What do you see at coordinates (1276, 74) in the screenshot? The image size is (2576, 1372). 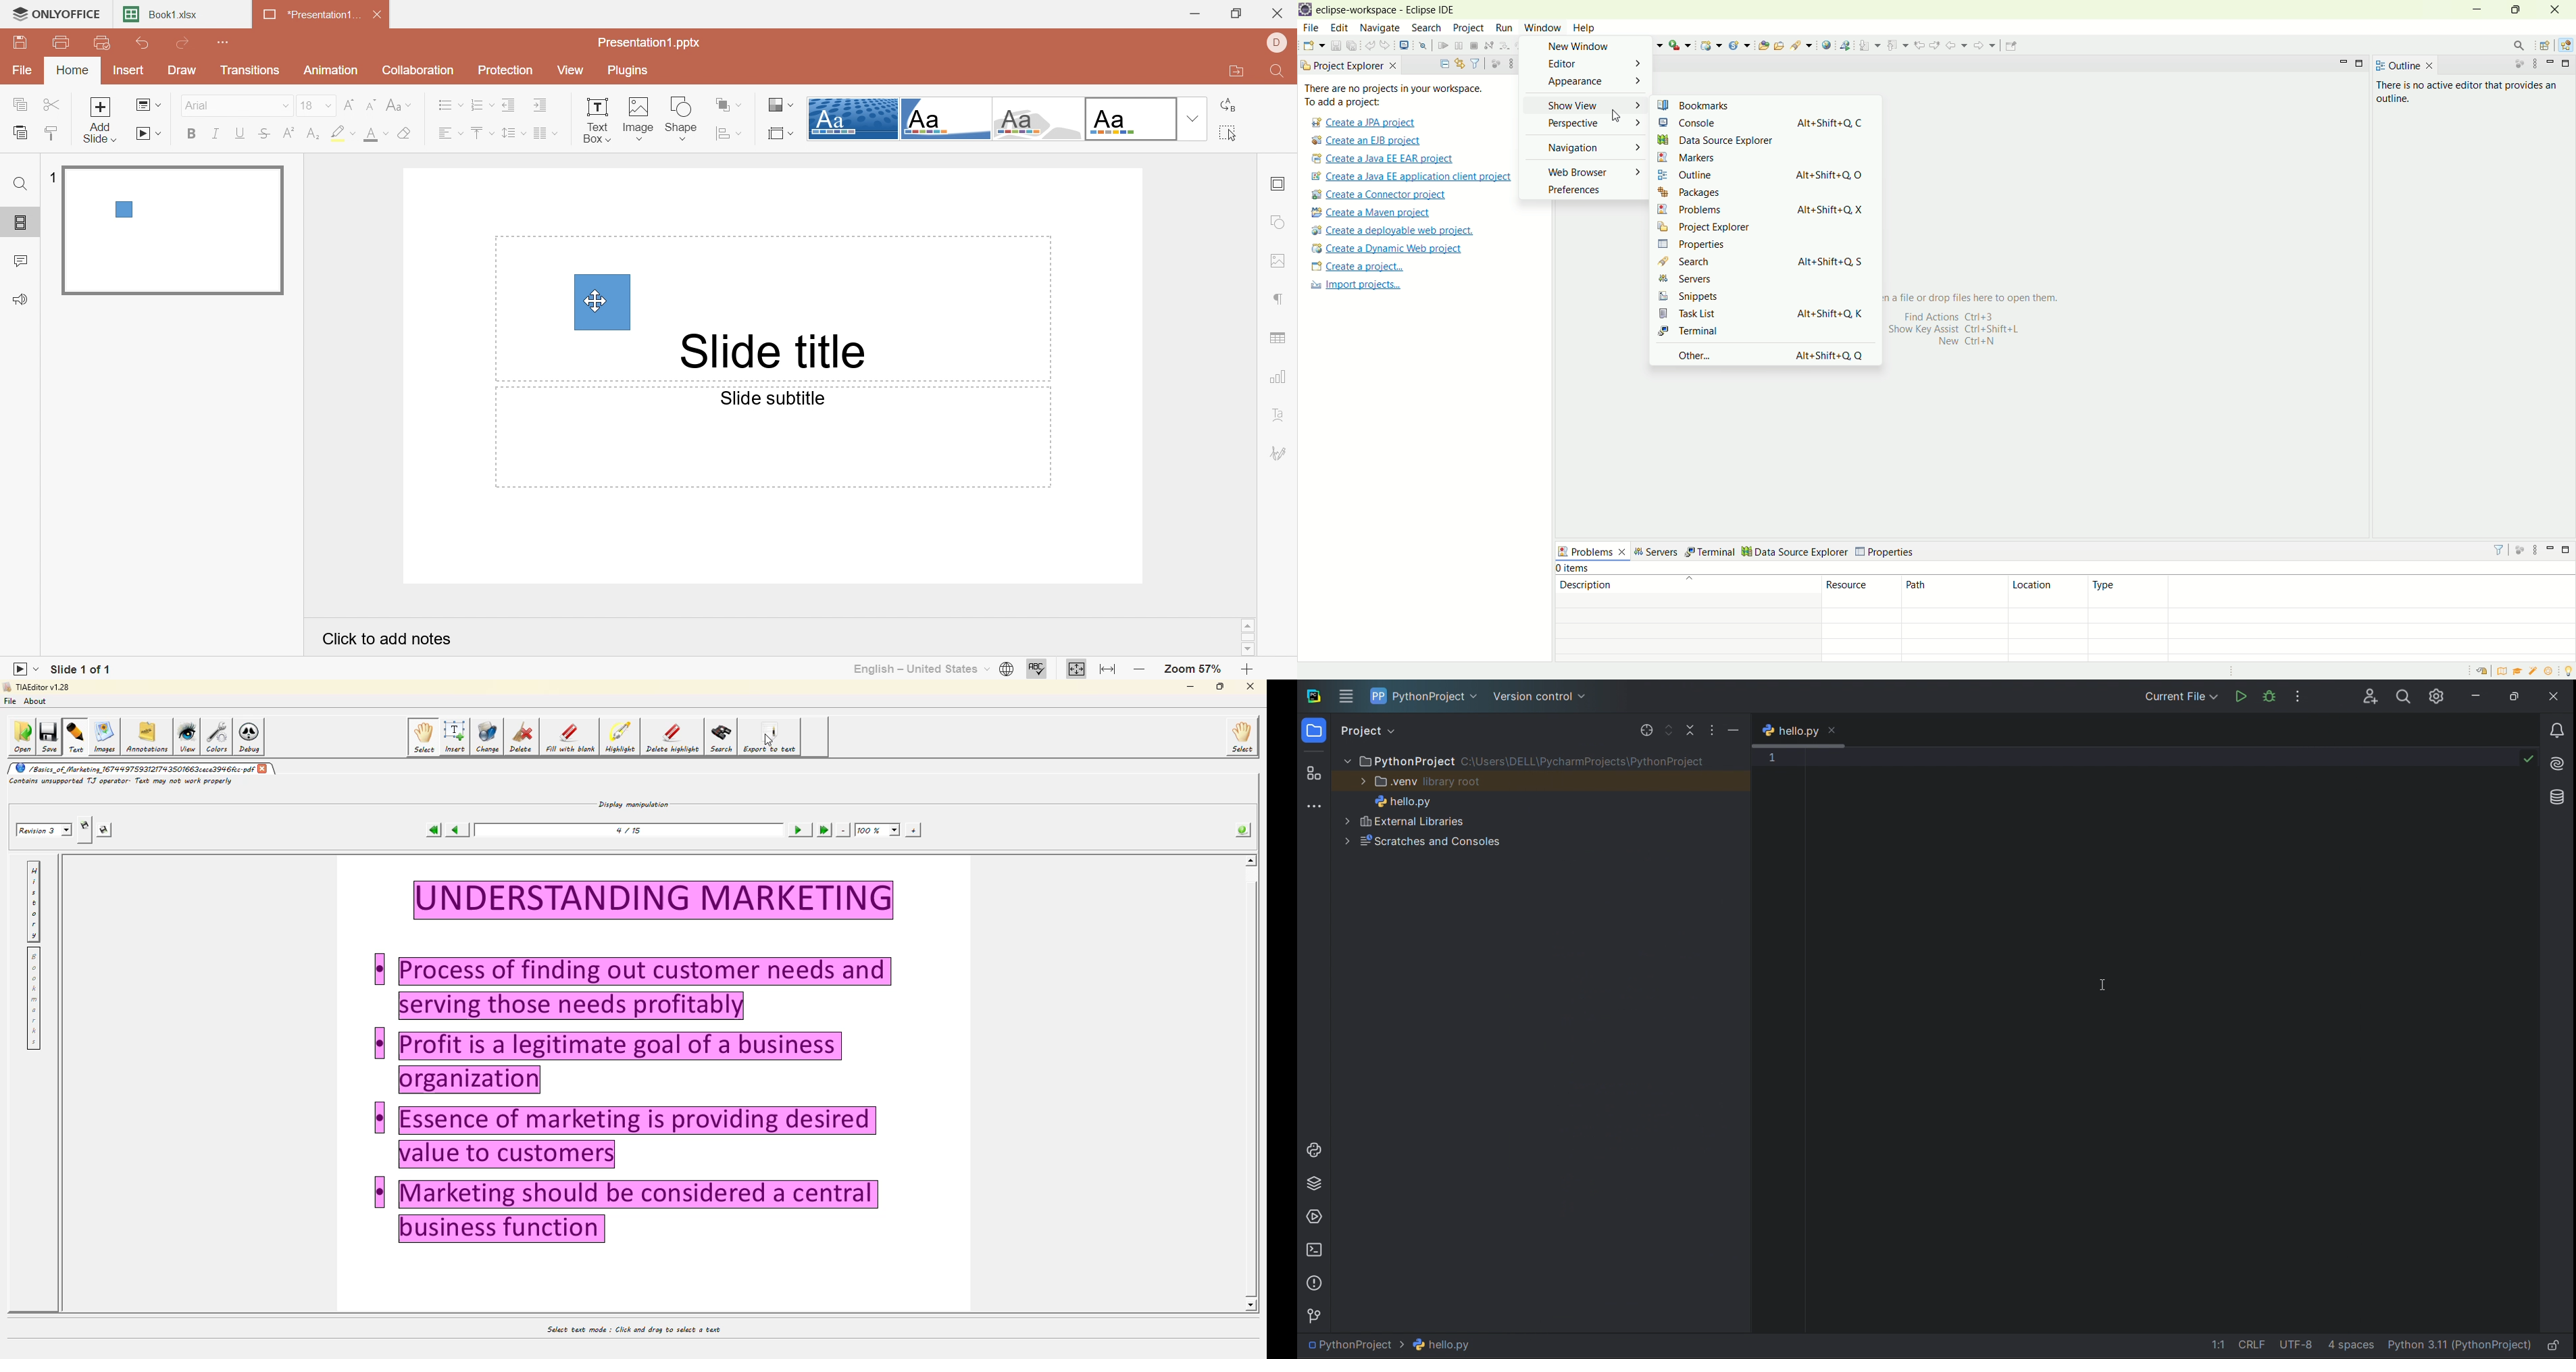 I see `Find` at bounding box center [1276, 74].